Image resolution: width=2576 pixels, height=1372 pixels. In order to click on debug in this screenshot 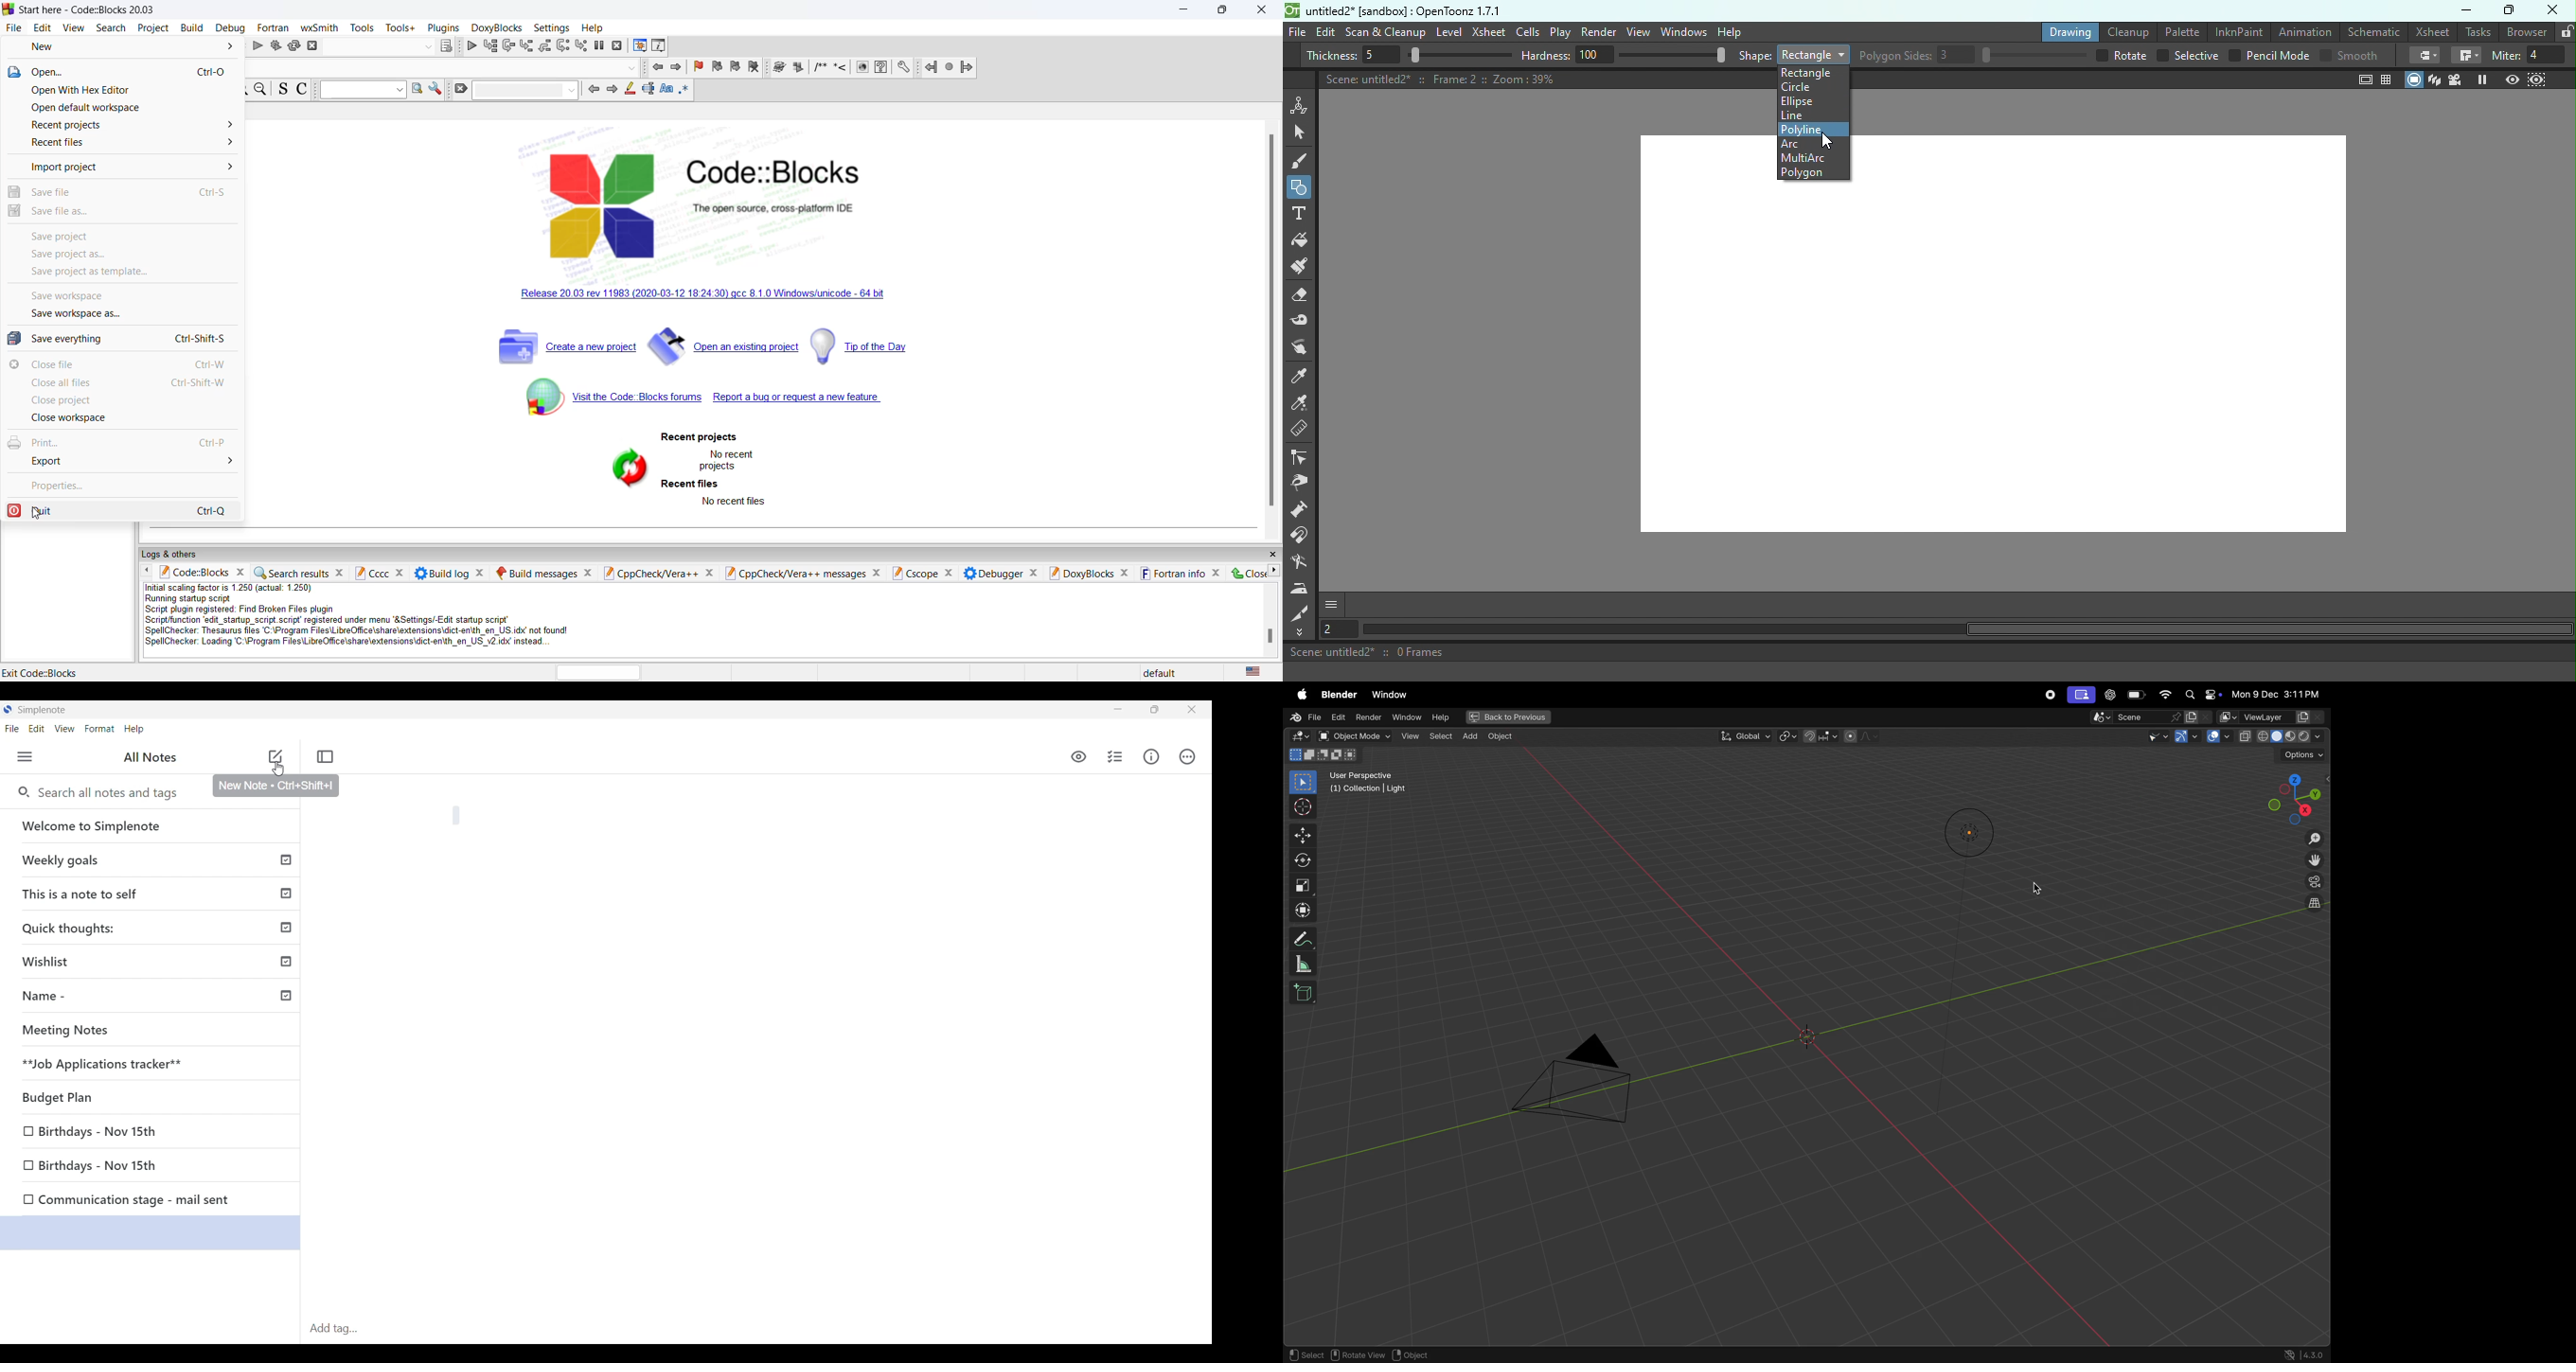, I will do `click(230, 28)`.